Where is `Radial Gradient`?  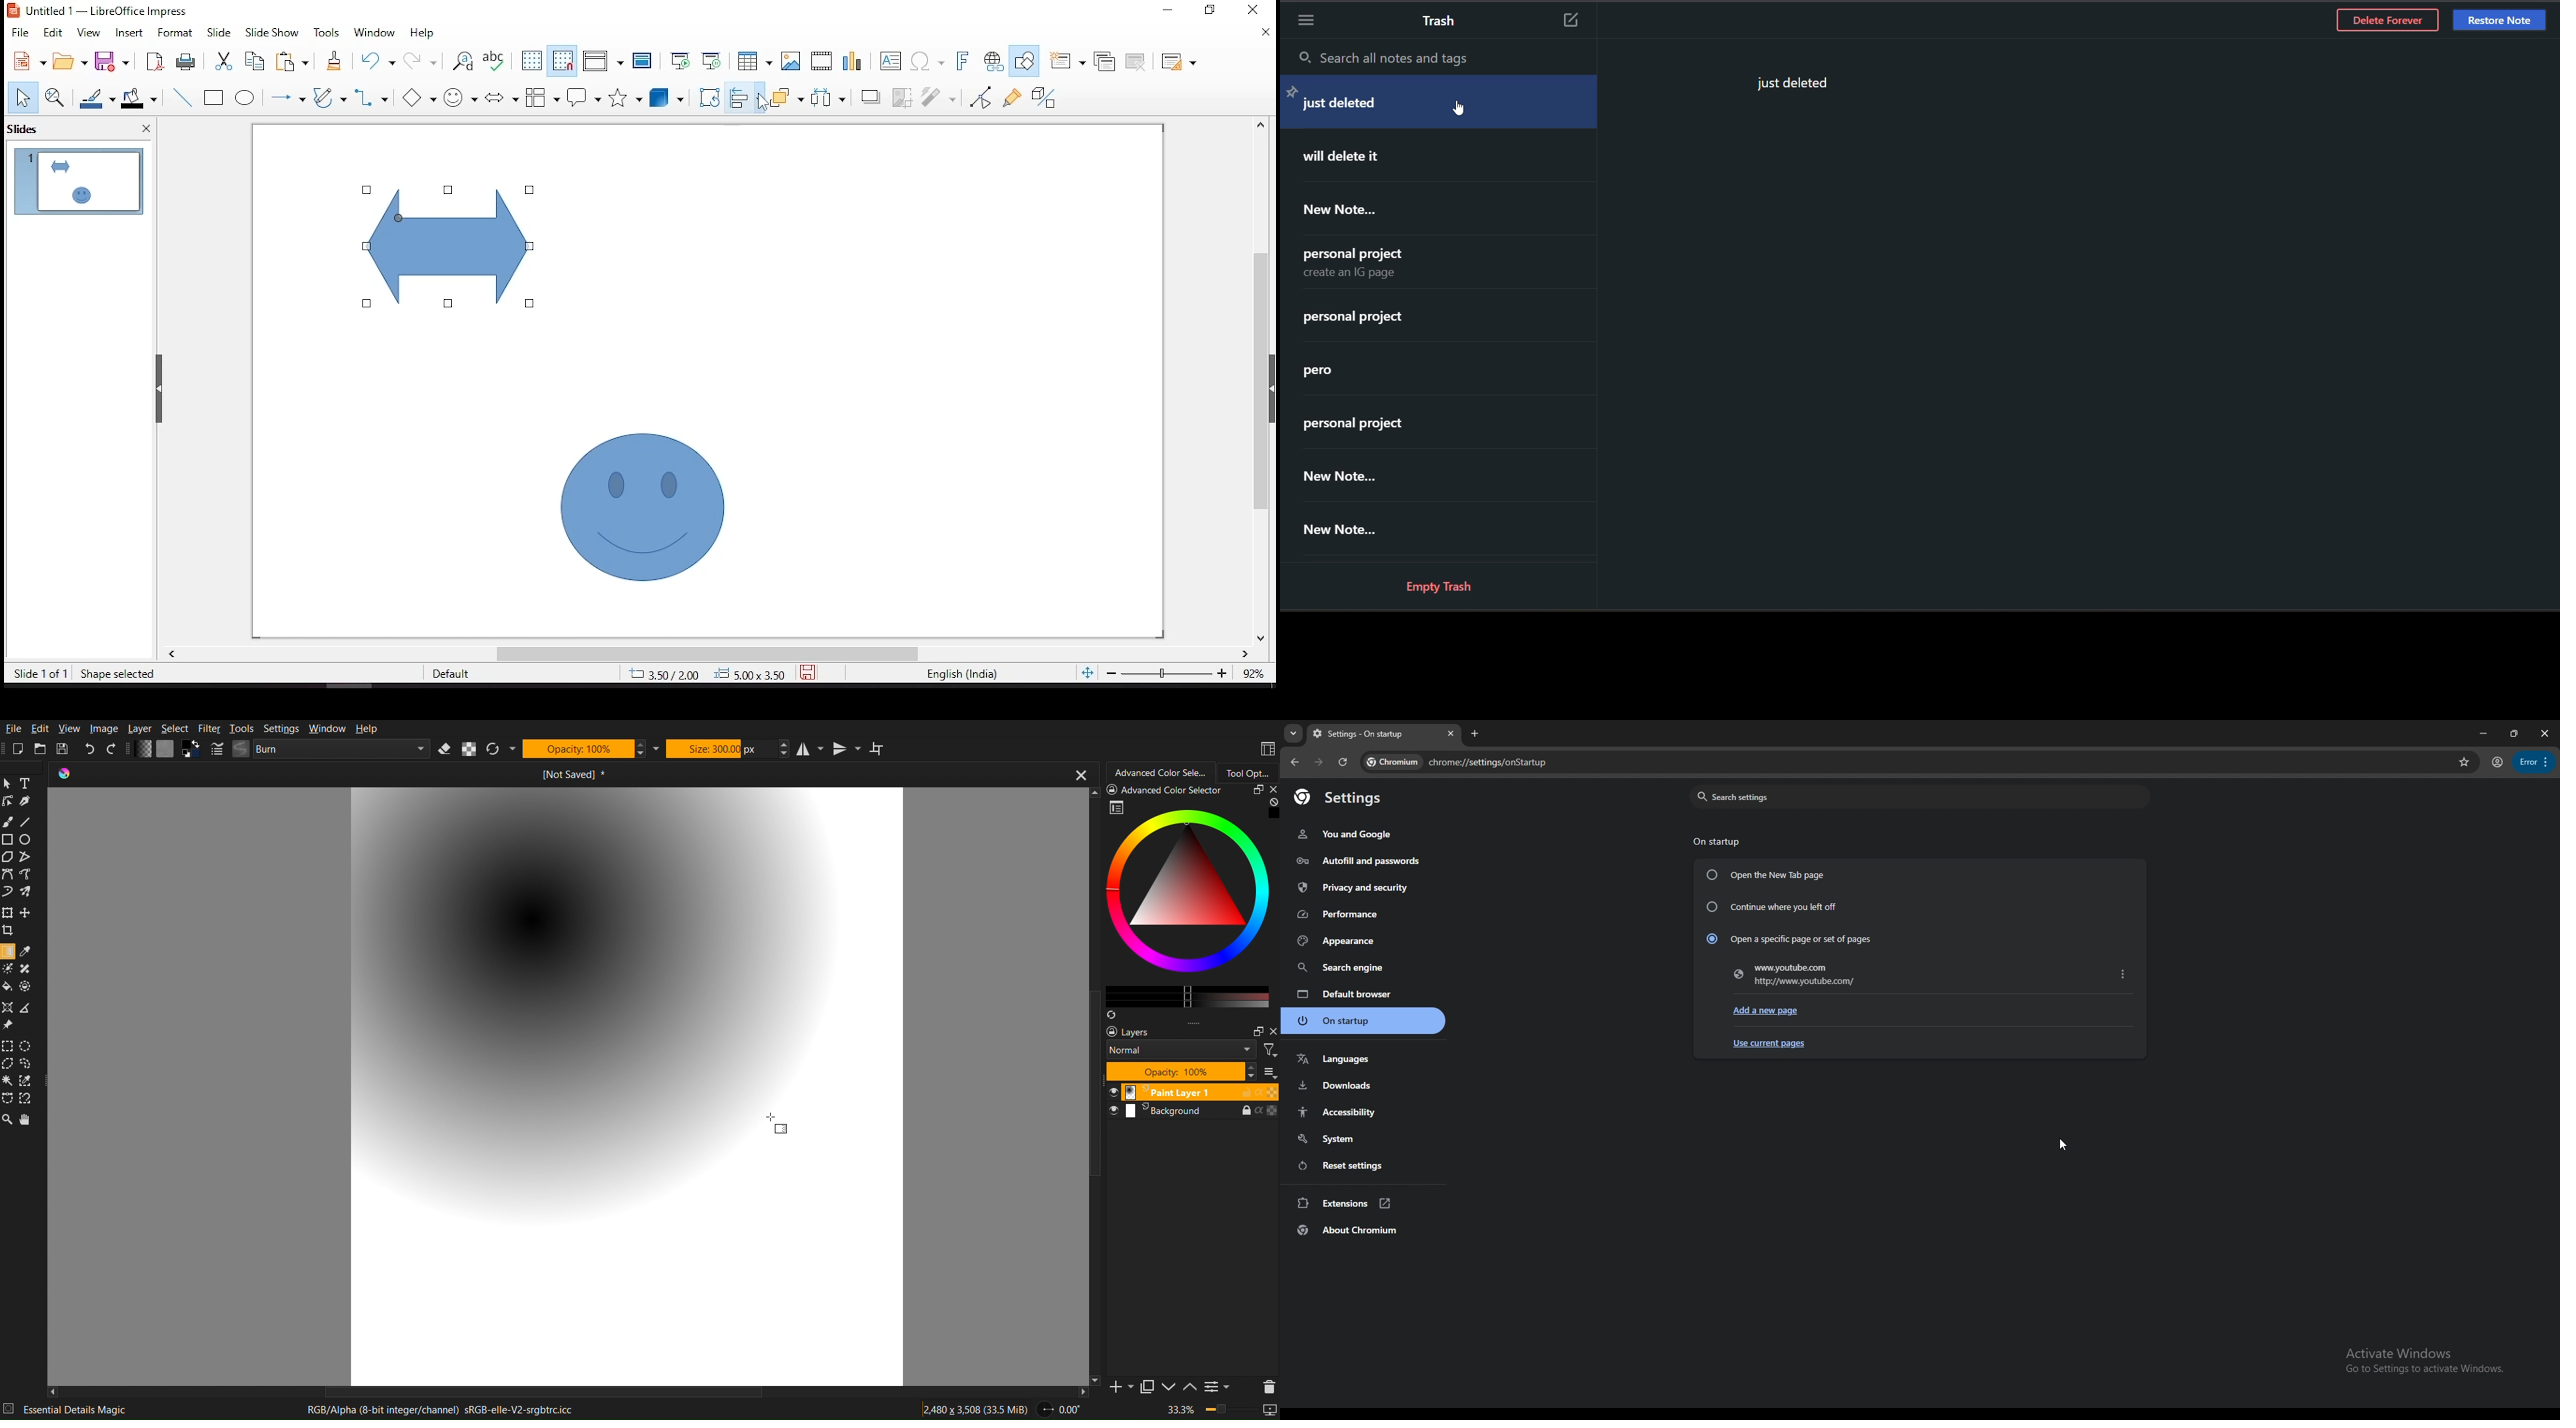
Radial Gradient is located at coordinates (601, 996).